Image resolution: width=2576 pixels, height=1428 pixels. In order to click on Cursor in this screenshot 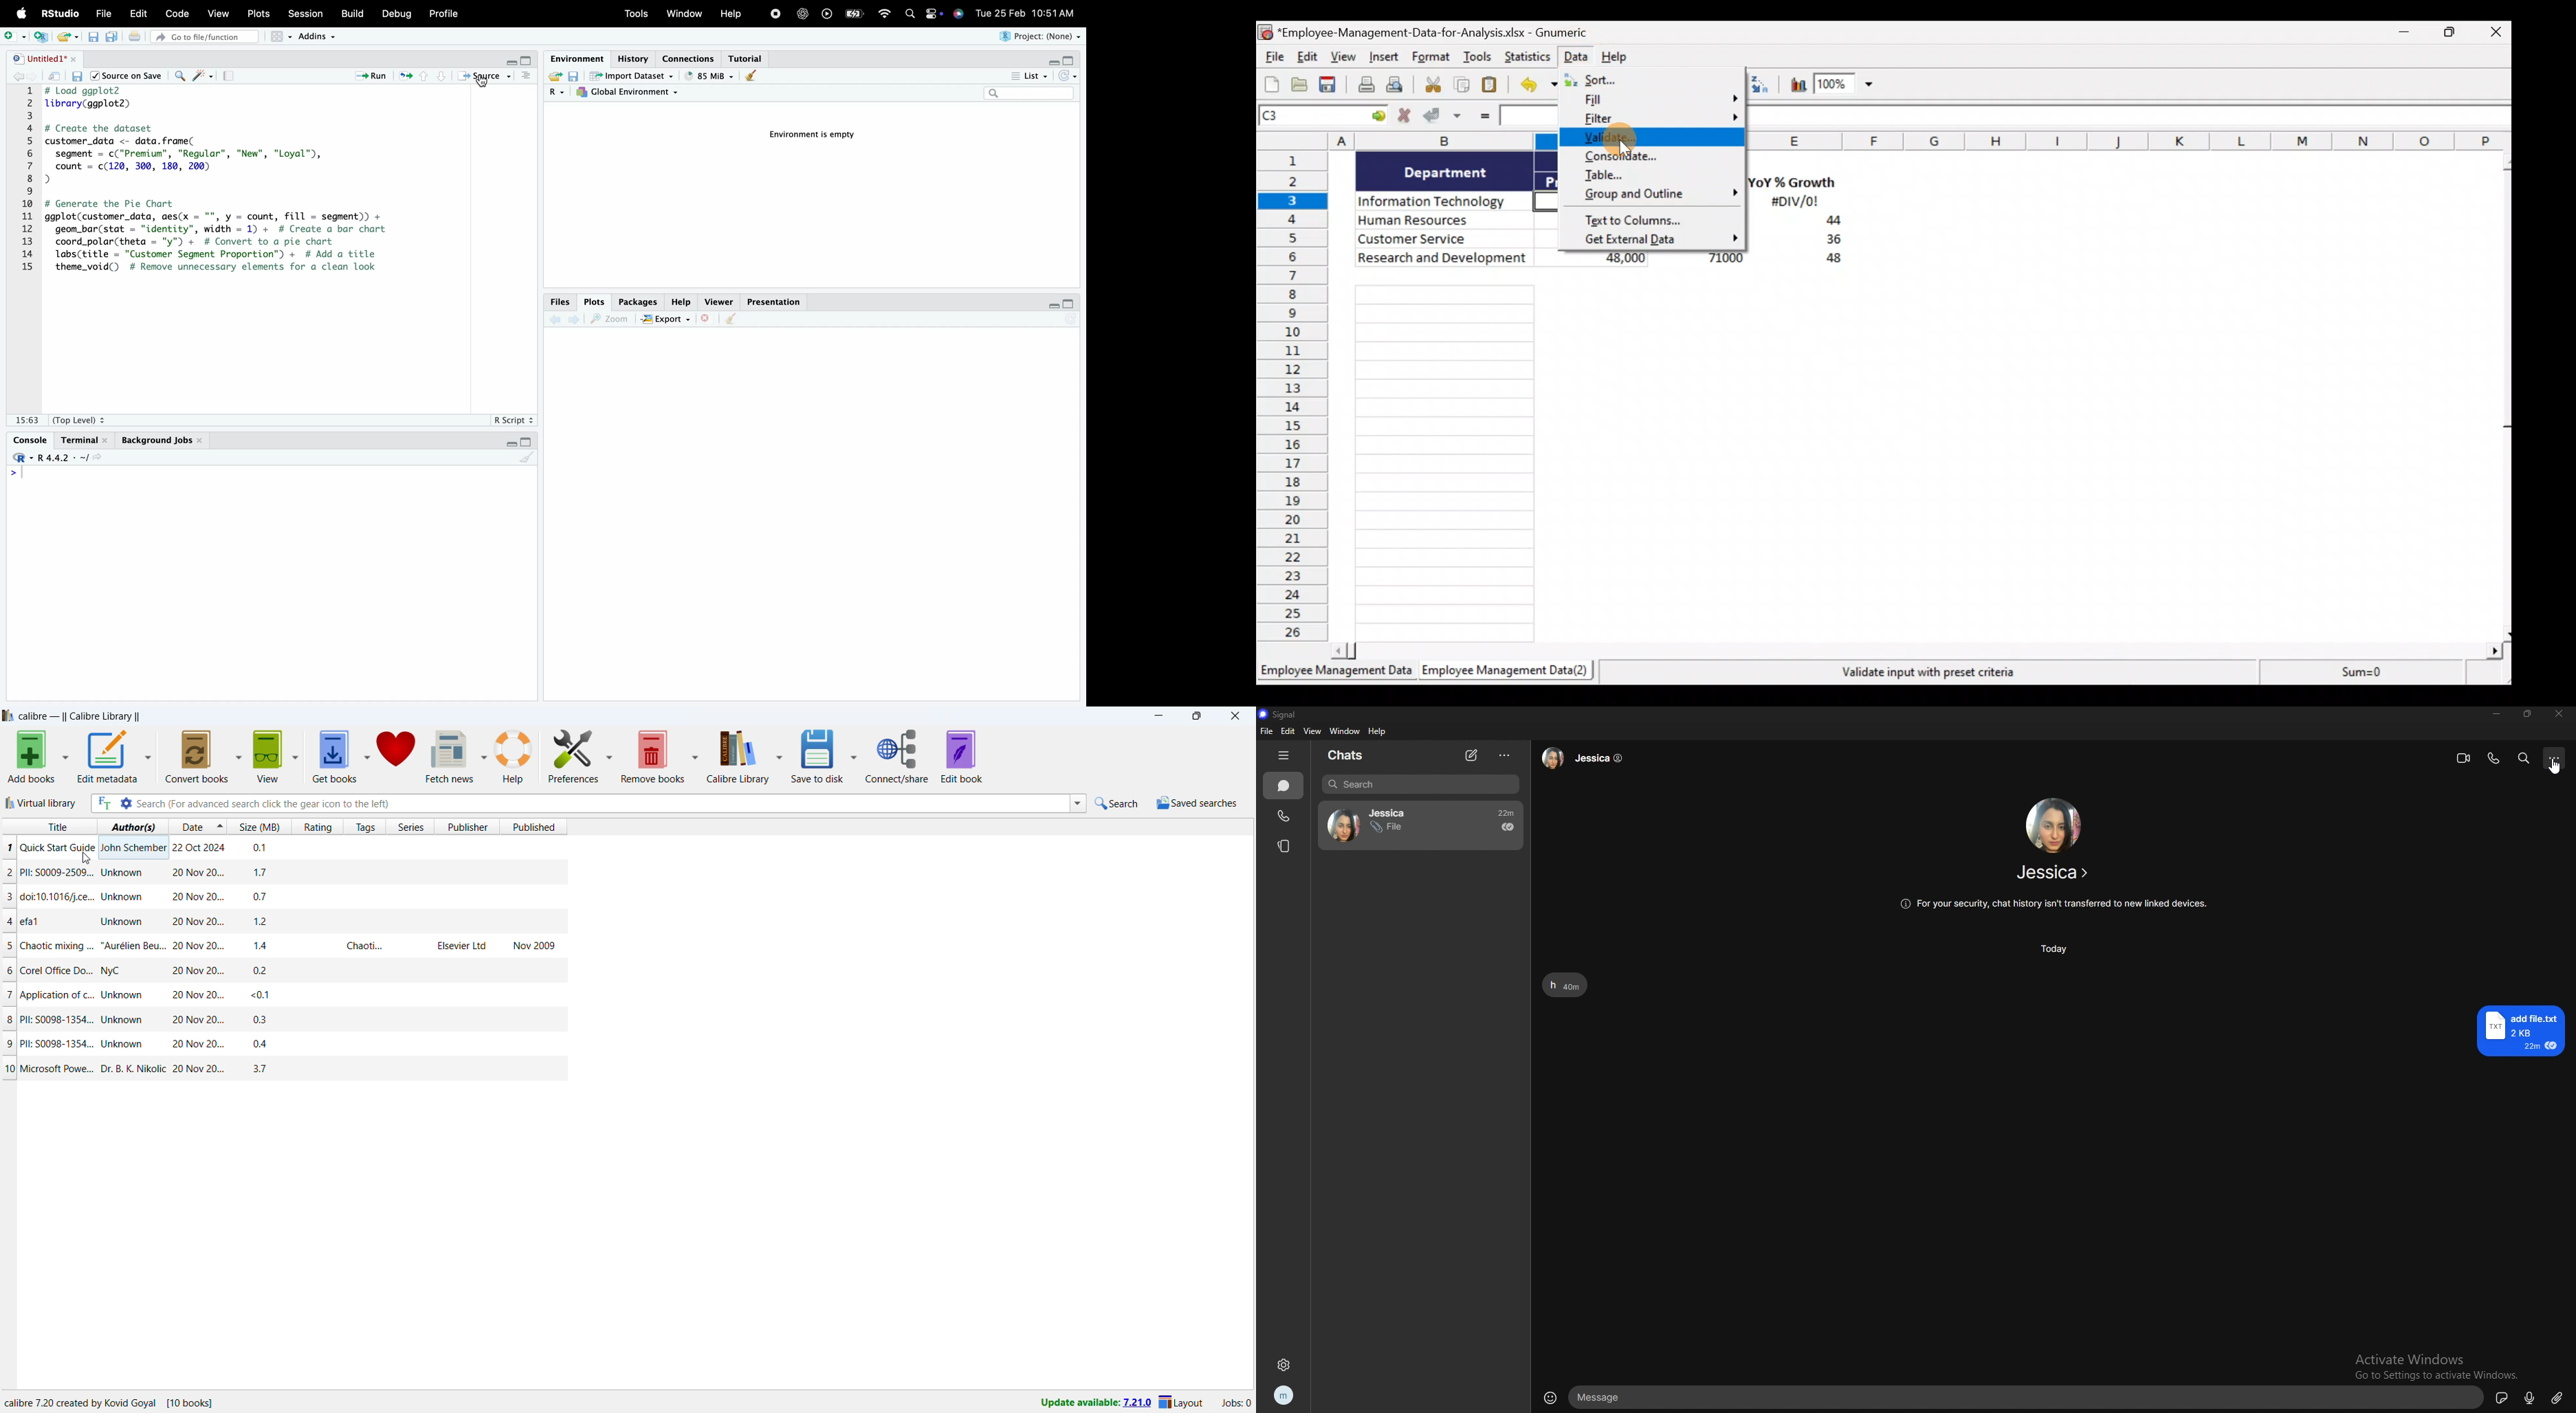, I will do `click(1622, 139)`.